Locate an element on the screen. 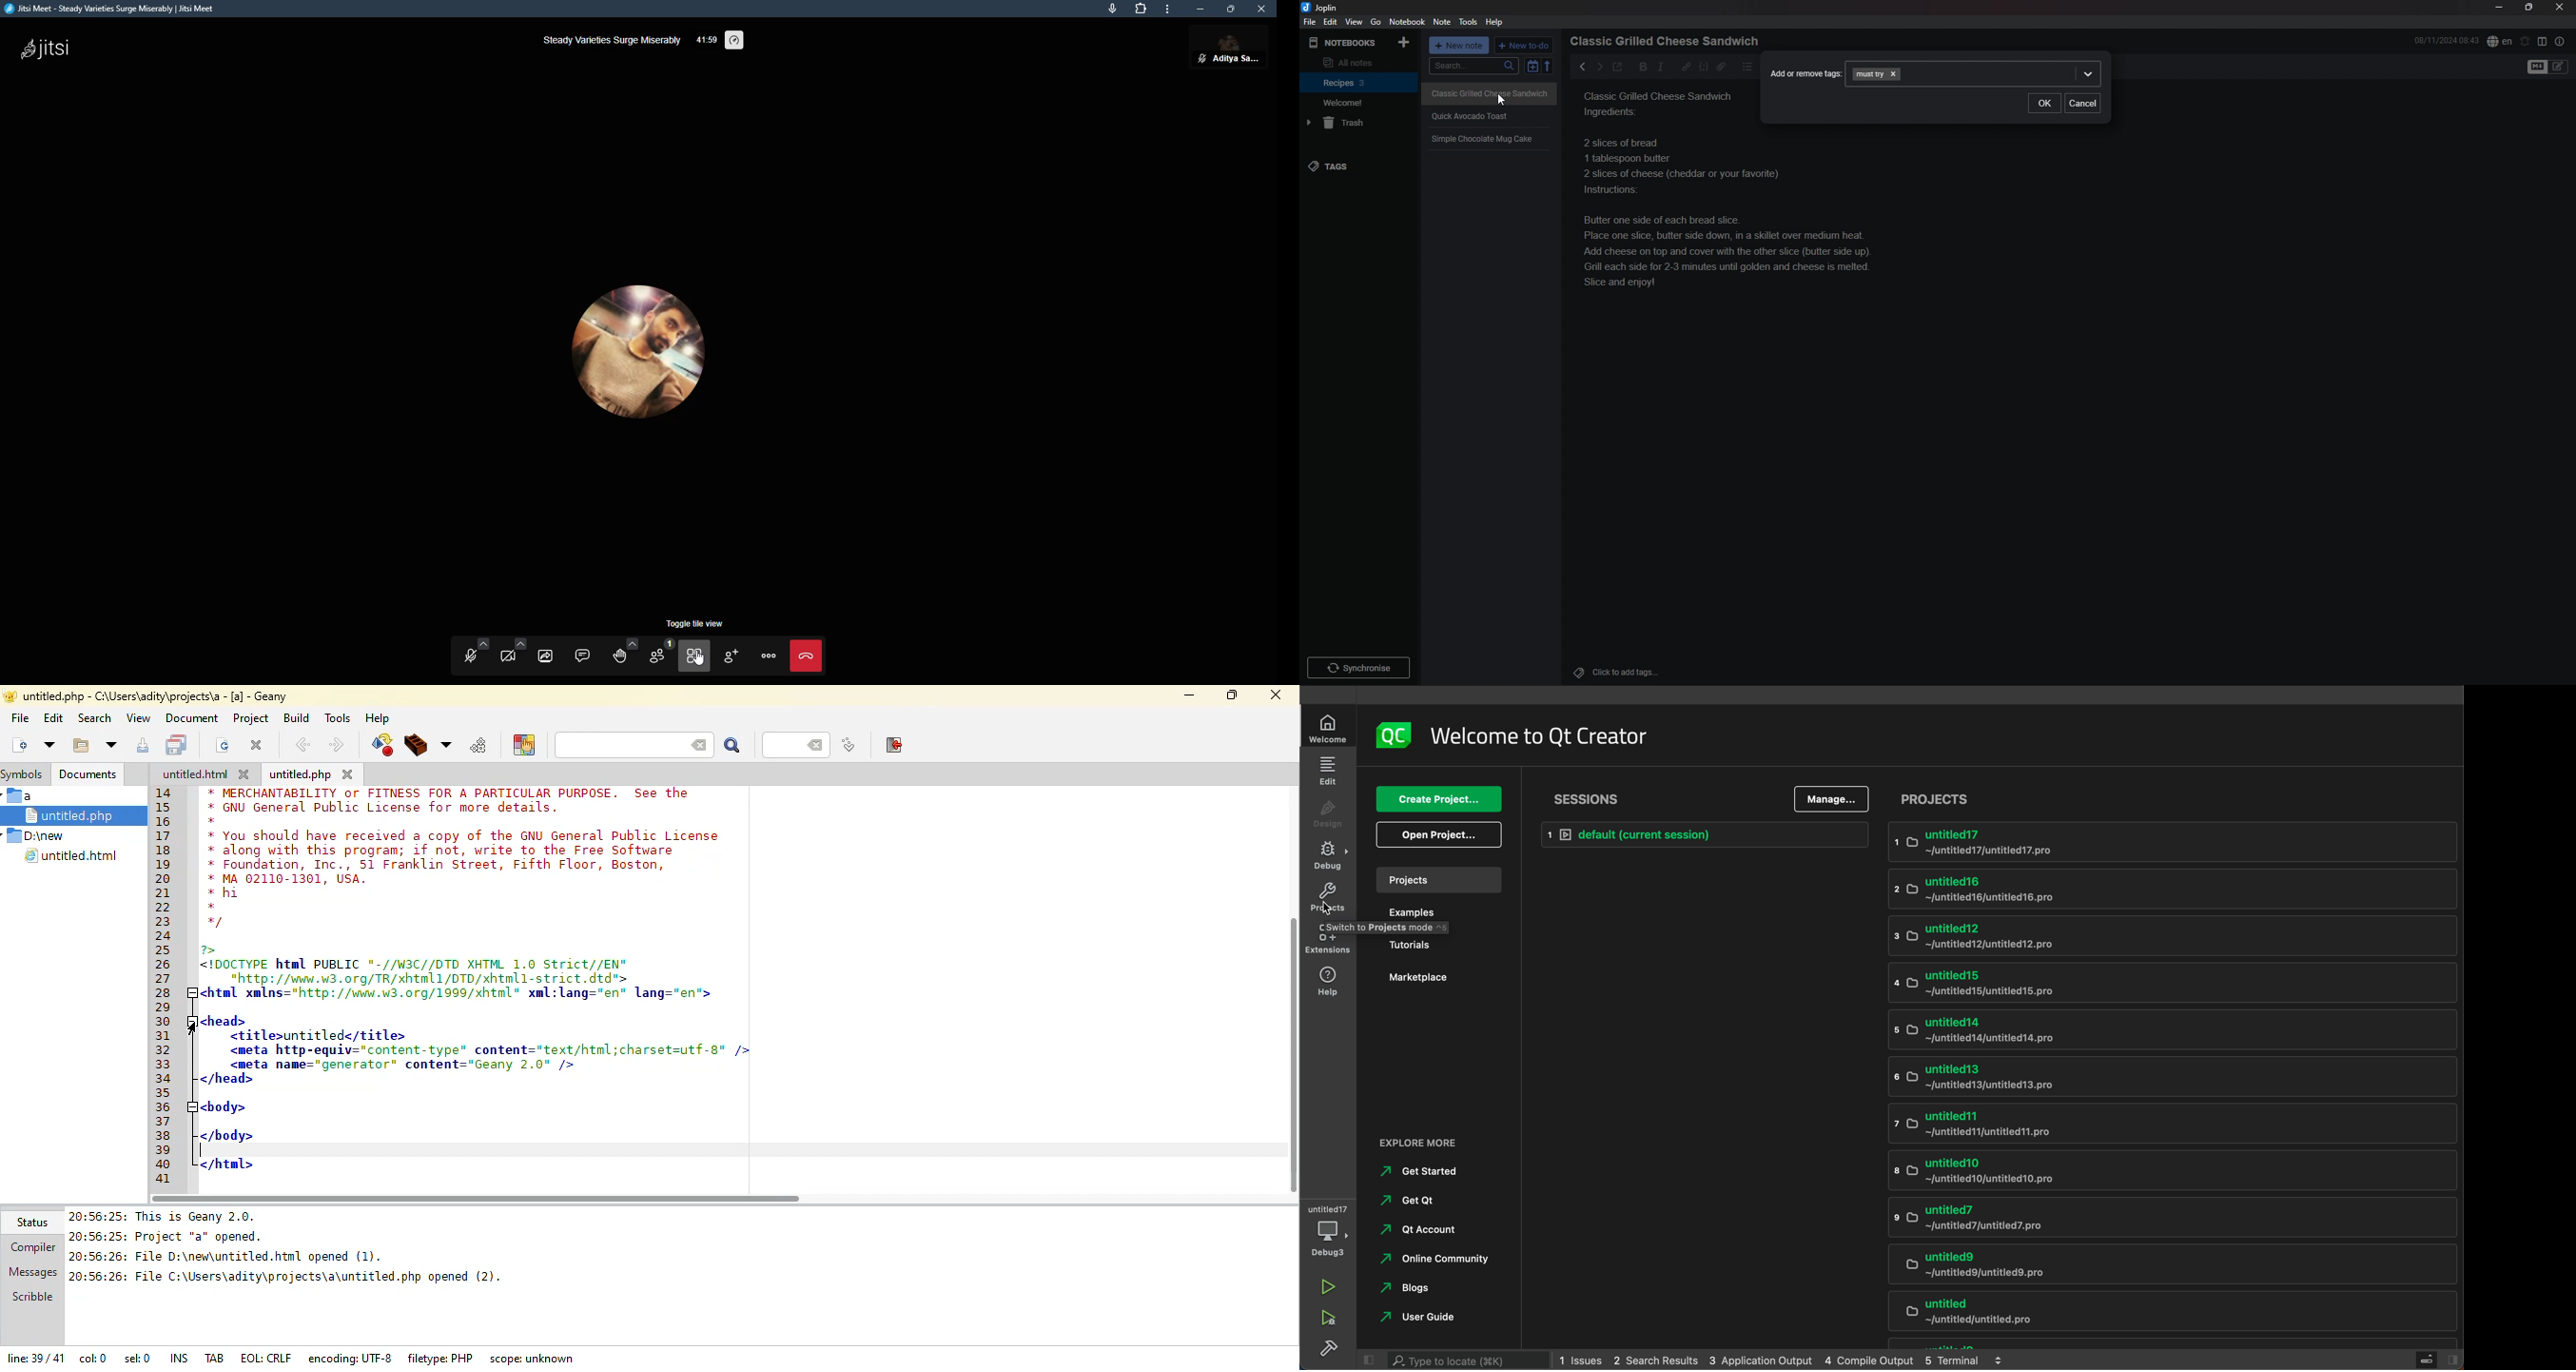 The height and width of the screenshot is (1372, 2576). toggle editor layout is located at coordinates (2543, 41).